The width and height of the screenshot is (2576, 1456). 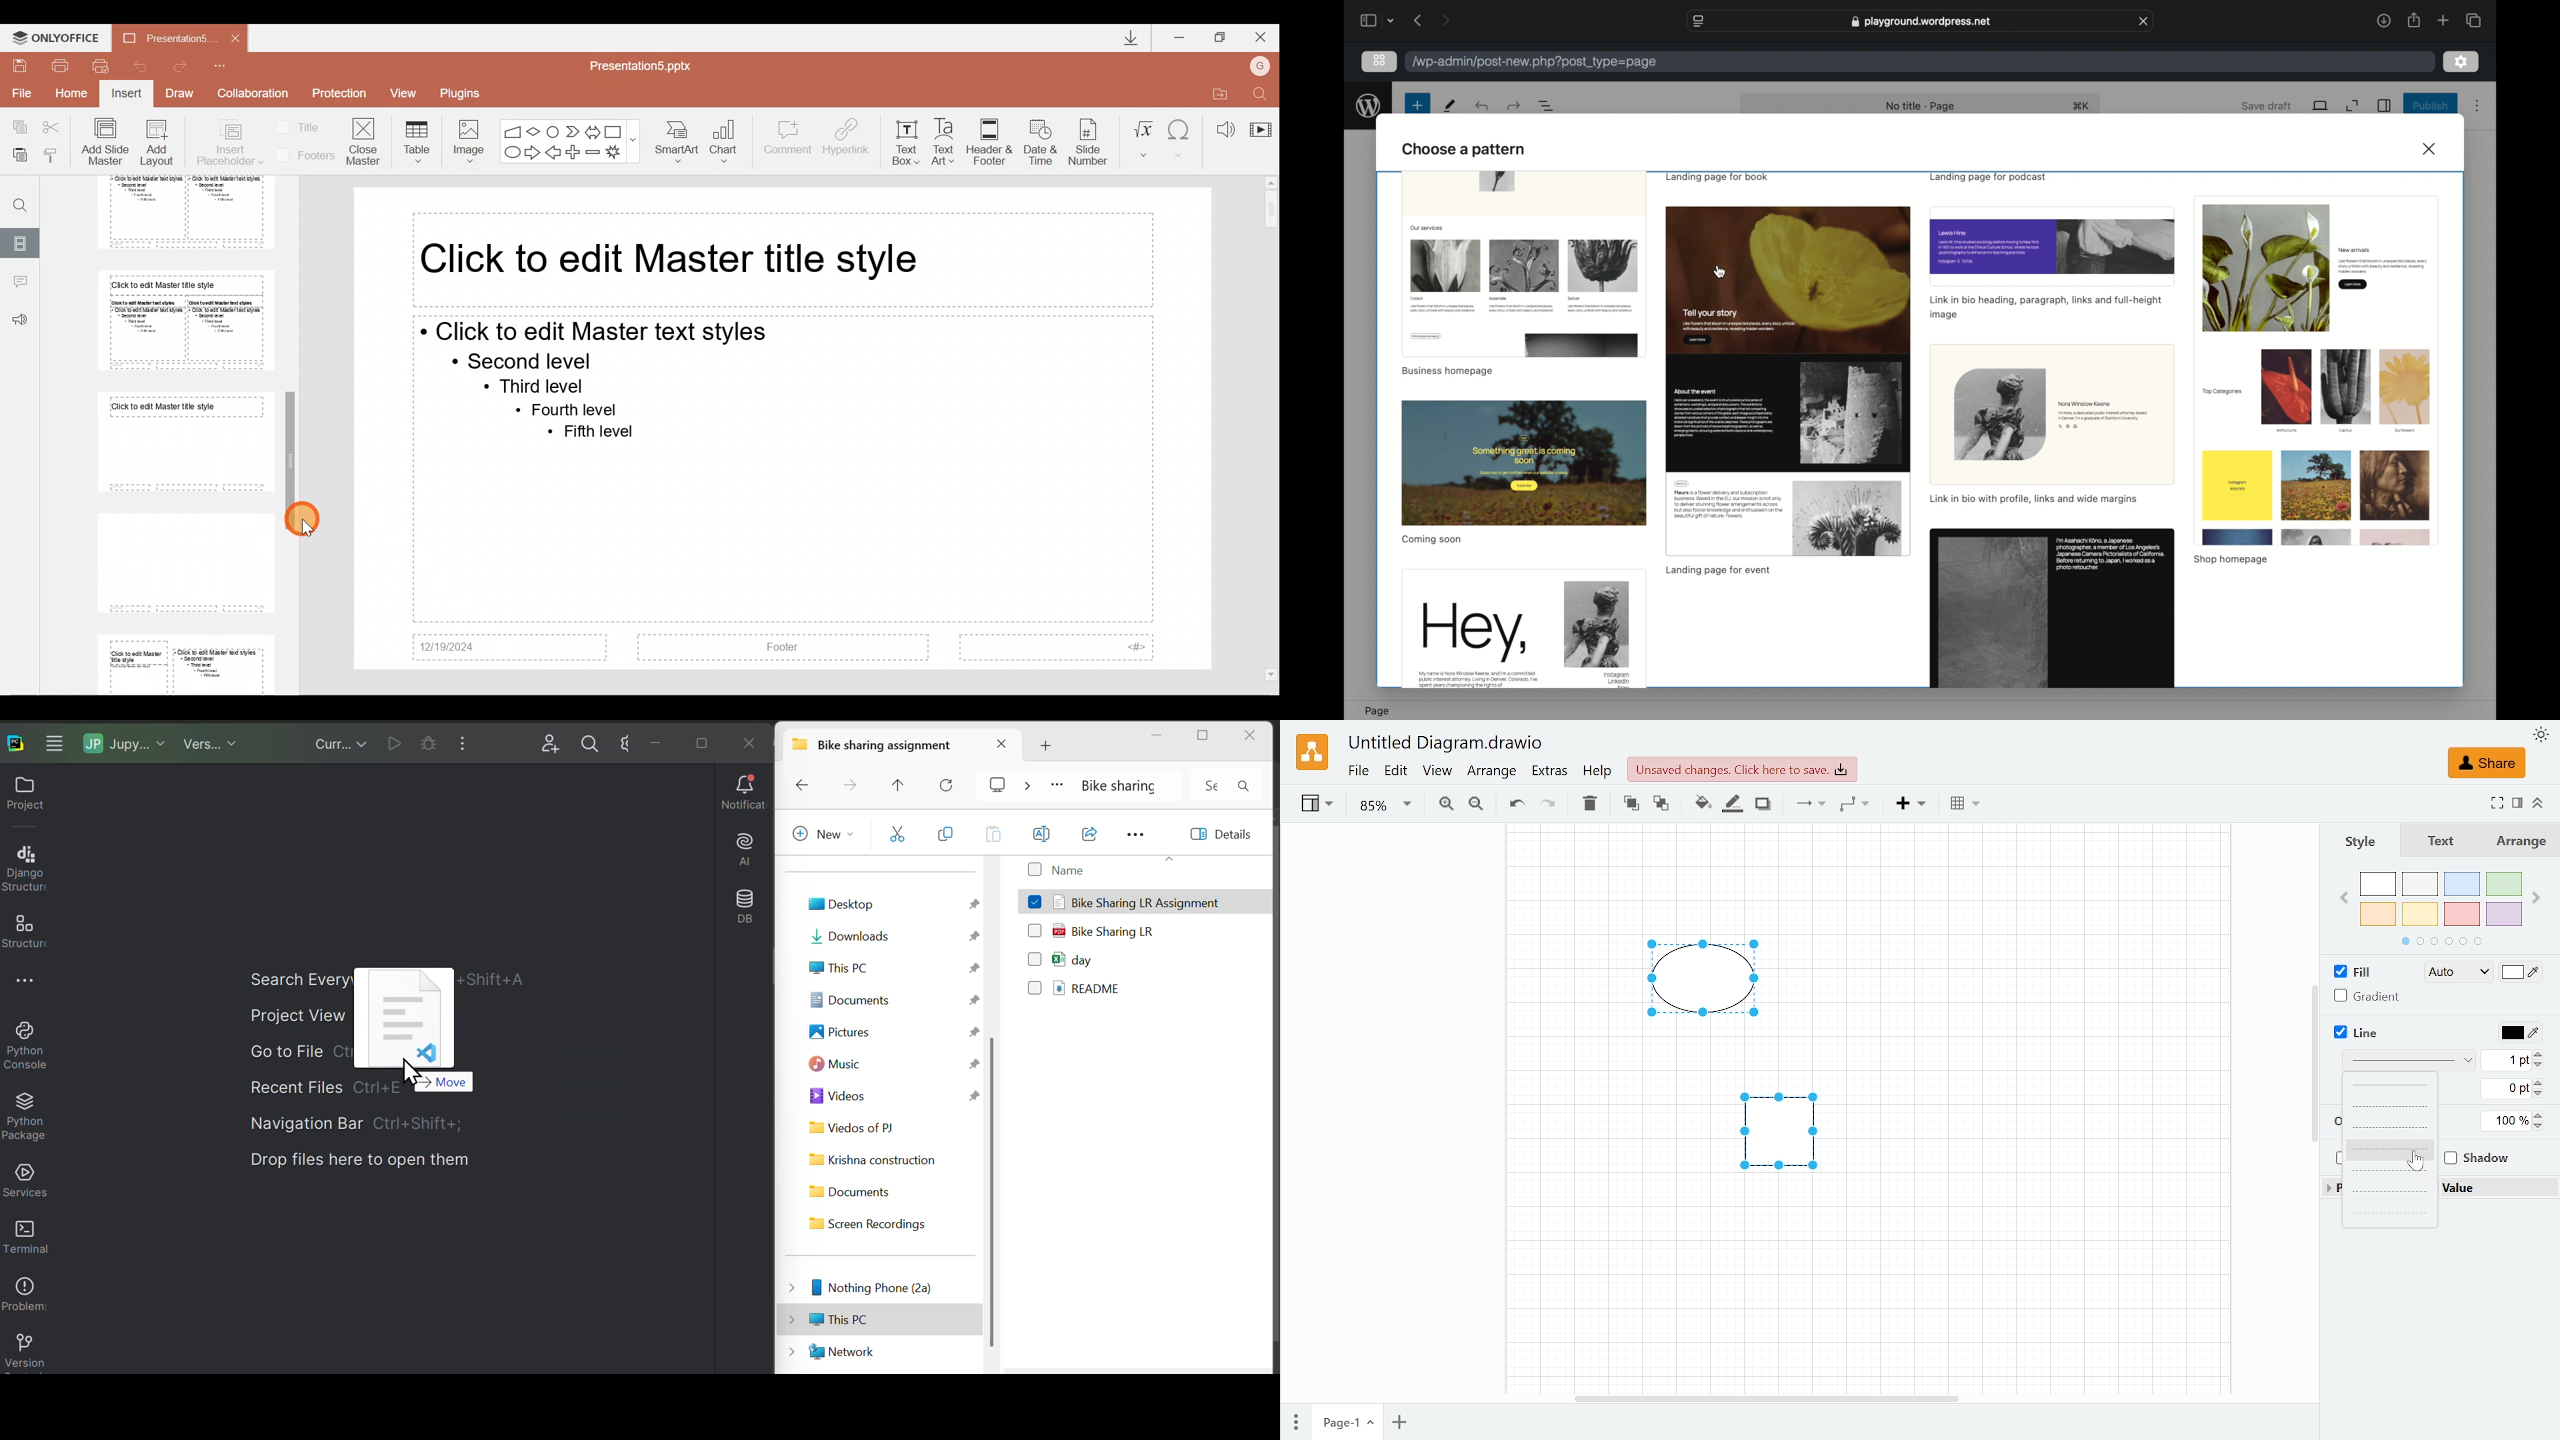 What do you see at coordinates (1719, 177) in the screenshot?
I see `landing page for book` at bounding box center [1719, 177].